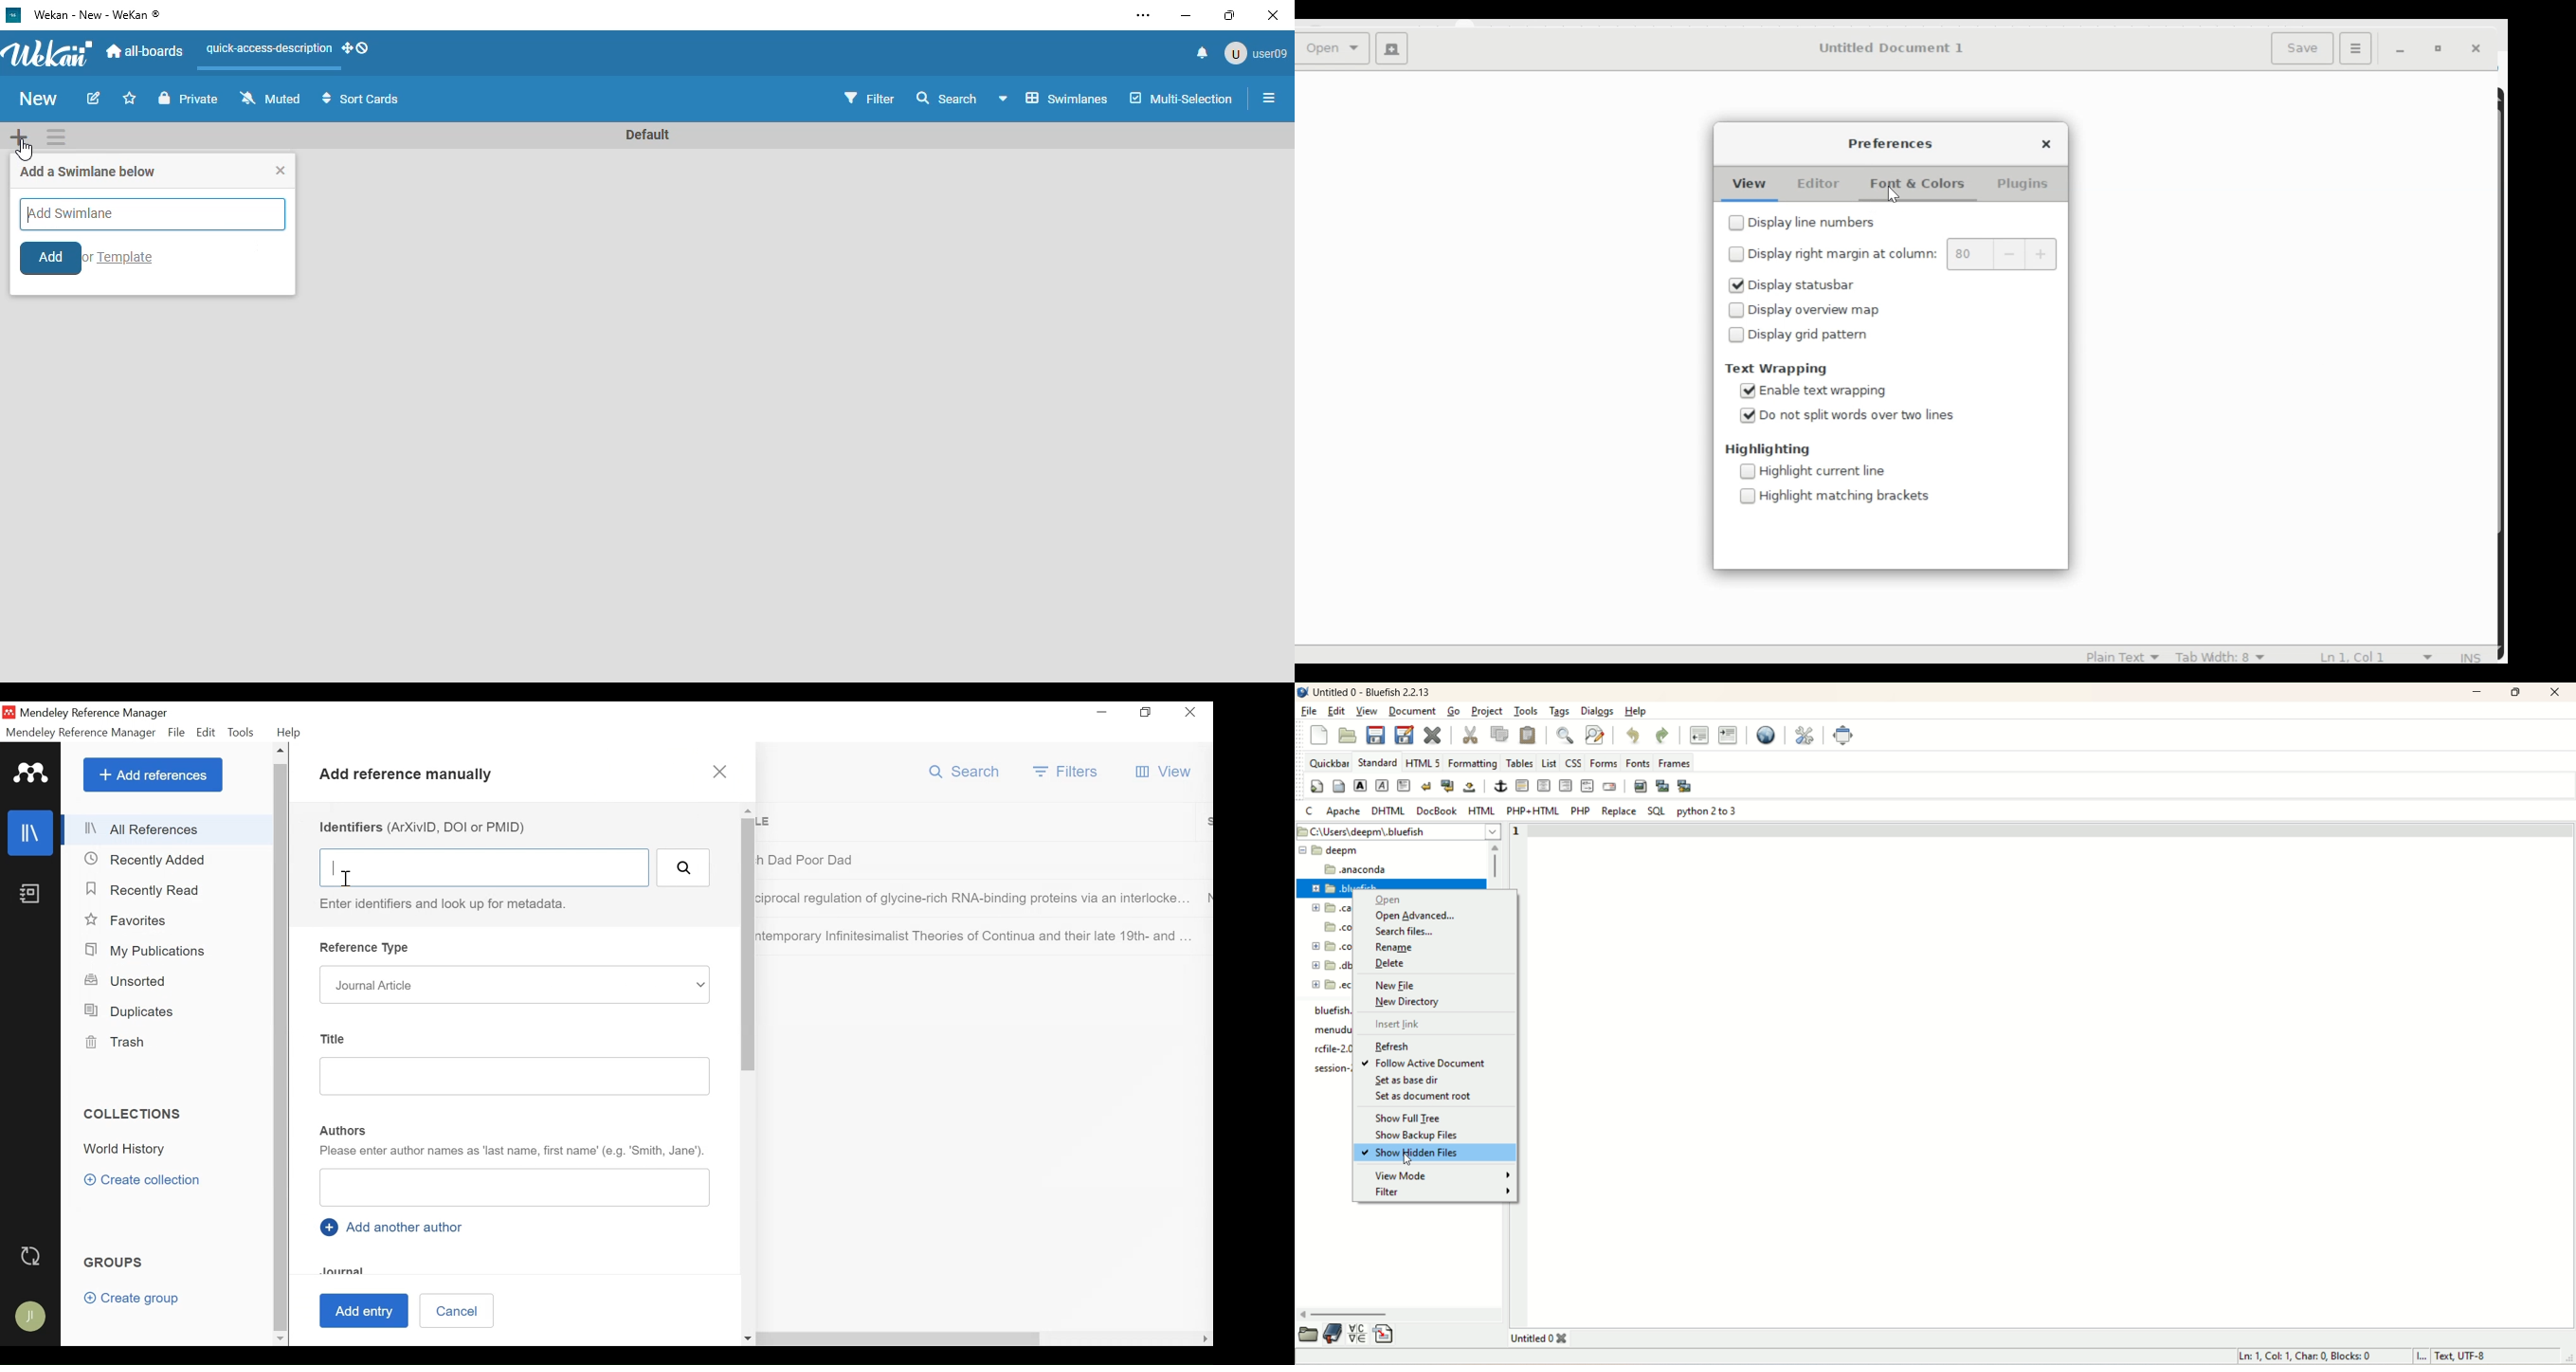 This screenshot has height=1372, width=2576. What do you see at coordinates (153, 774) in the screenshot?
I see `Add References` at bounding box center [153, 774].